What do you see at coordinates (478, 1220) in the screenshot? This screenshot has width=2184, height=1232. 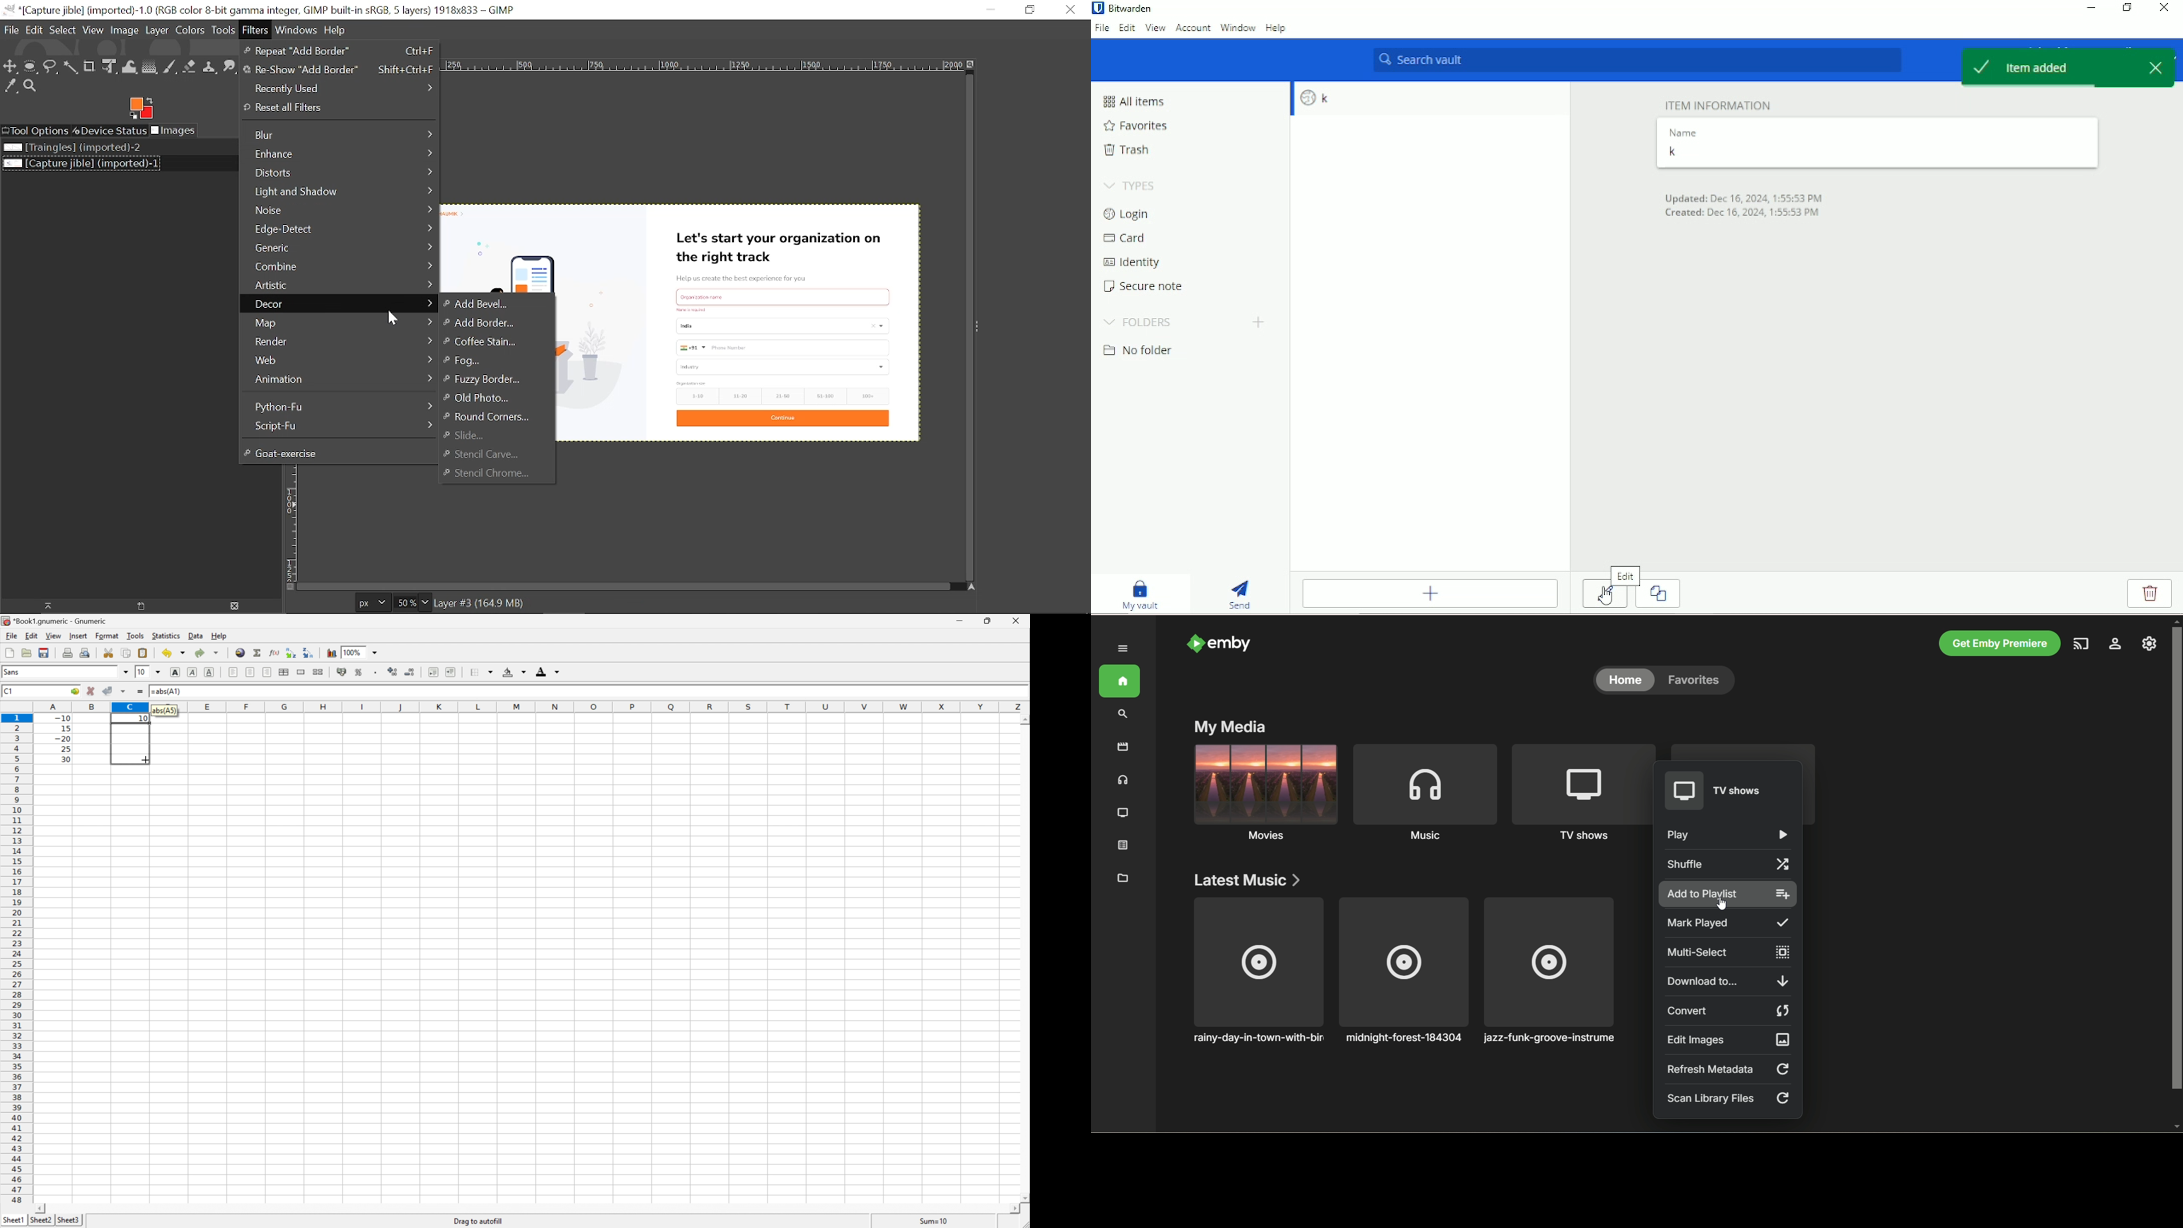 I see `Drag to autofill` at bounding box center [478, 1220].